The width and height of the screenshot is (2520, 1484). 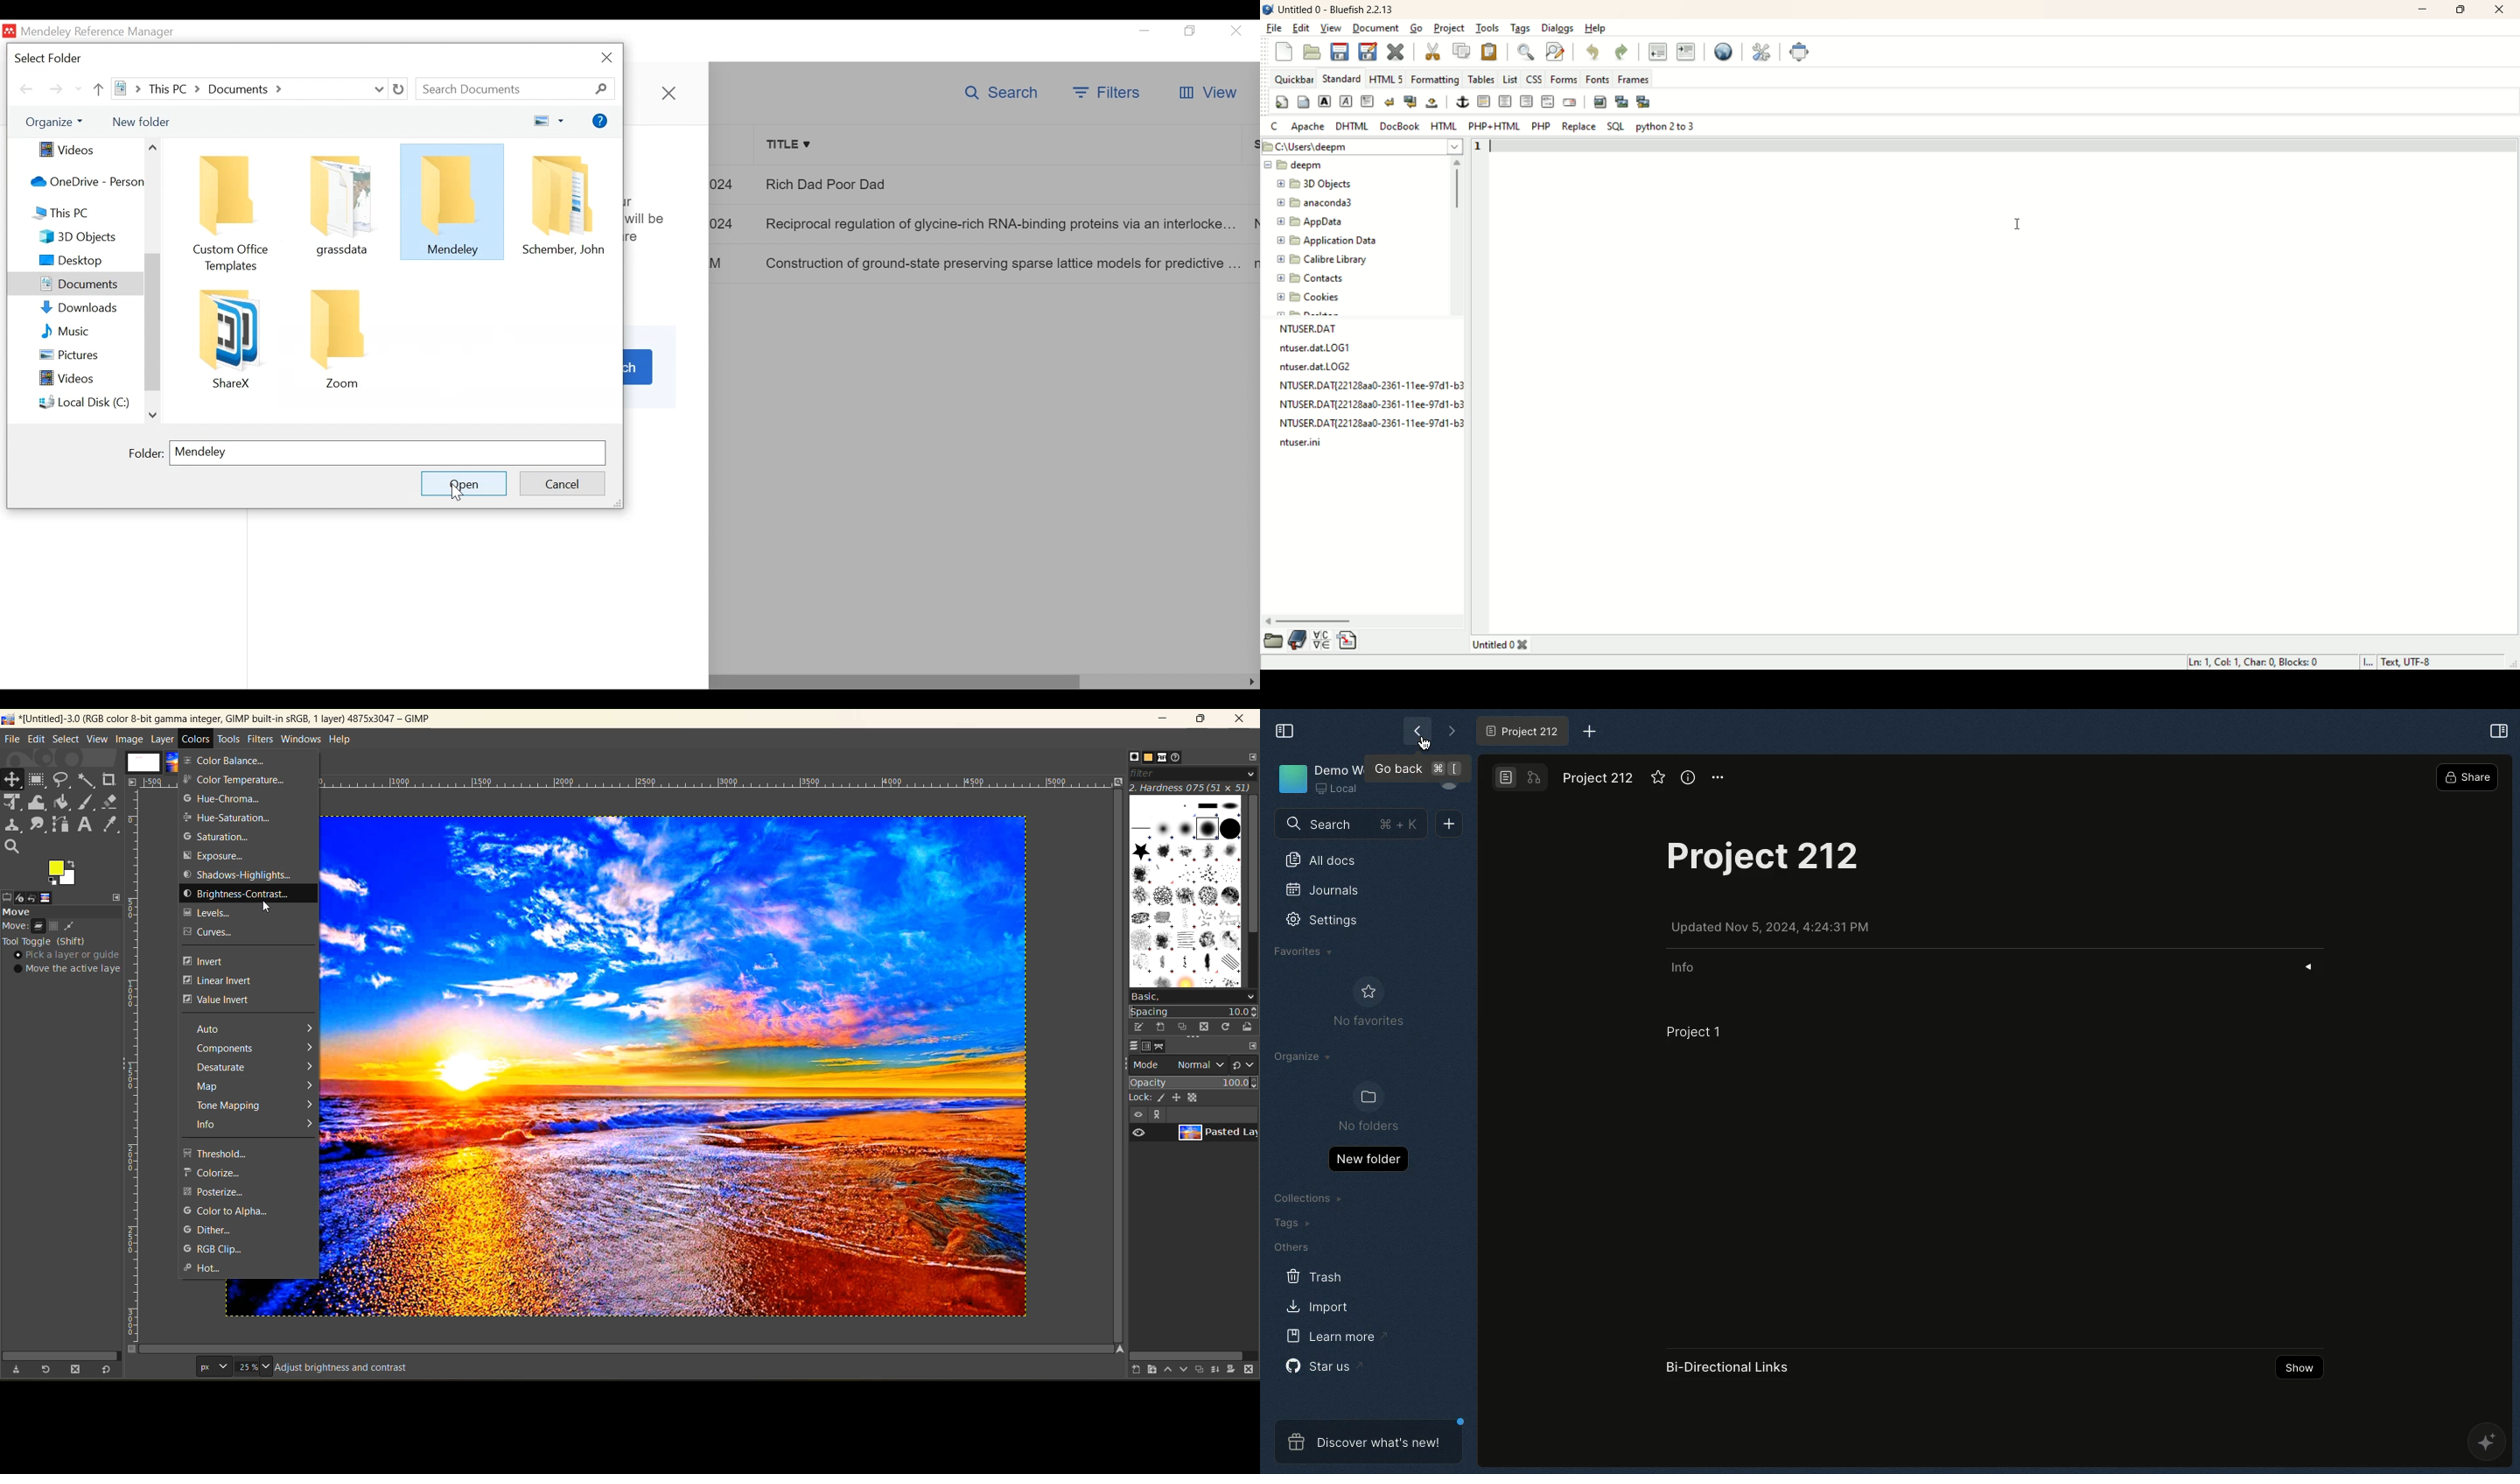 I want to click on copy, so click(x=1462, y=51).